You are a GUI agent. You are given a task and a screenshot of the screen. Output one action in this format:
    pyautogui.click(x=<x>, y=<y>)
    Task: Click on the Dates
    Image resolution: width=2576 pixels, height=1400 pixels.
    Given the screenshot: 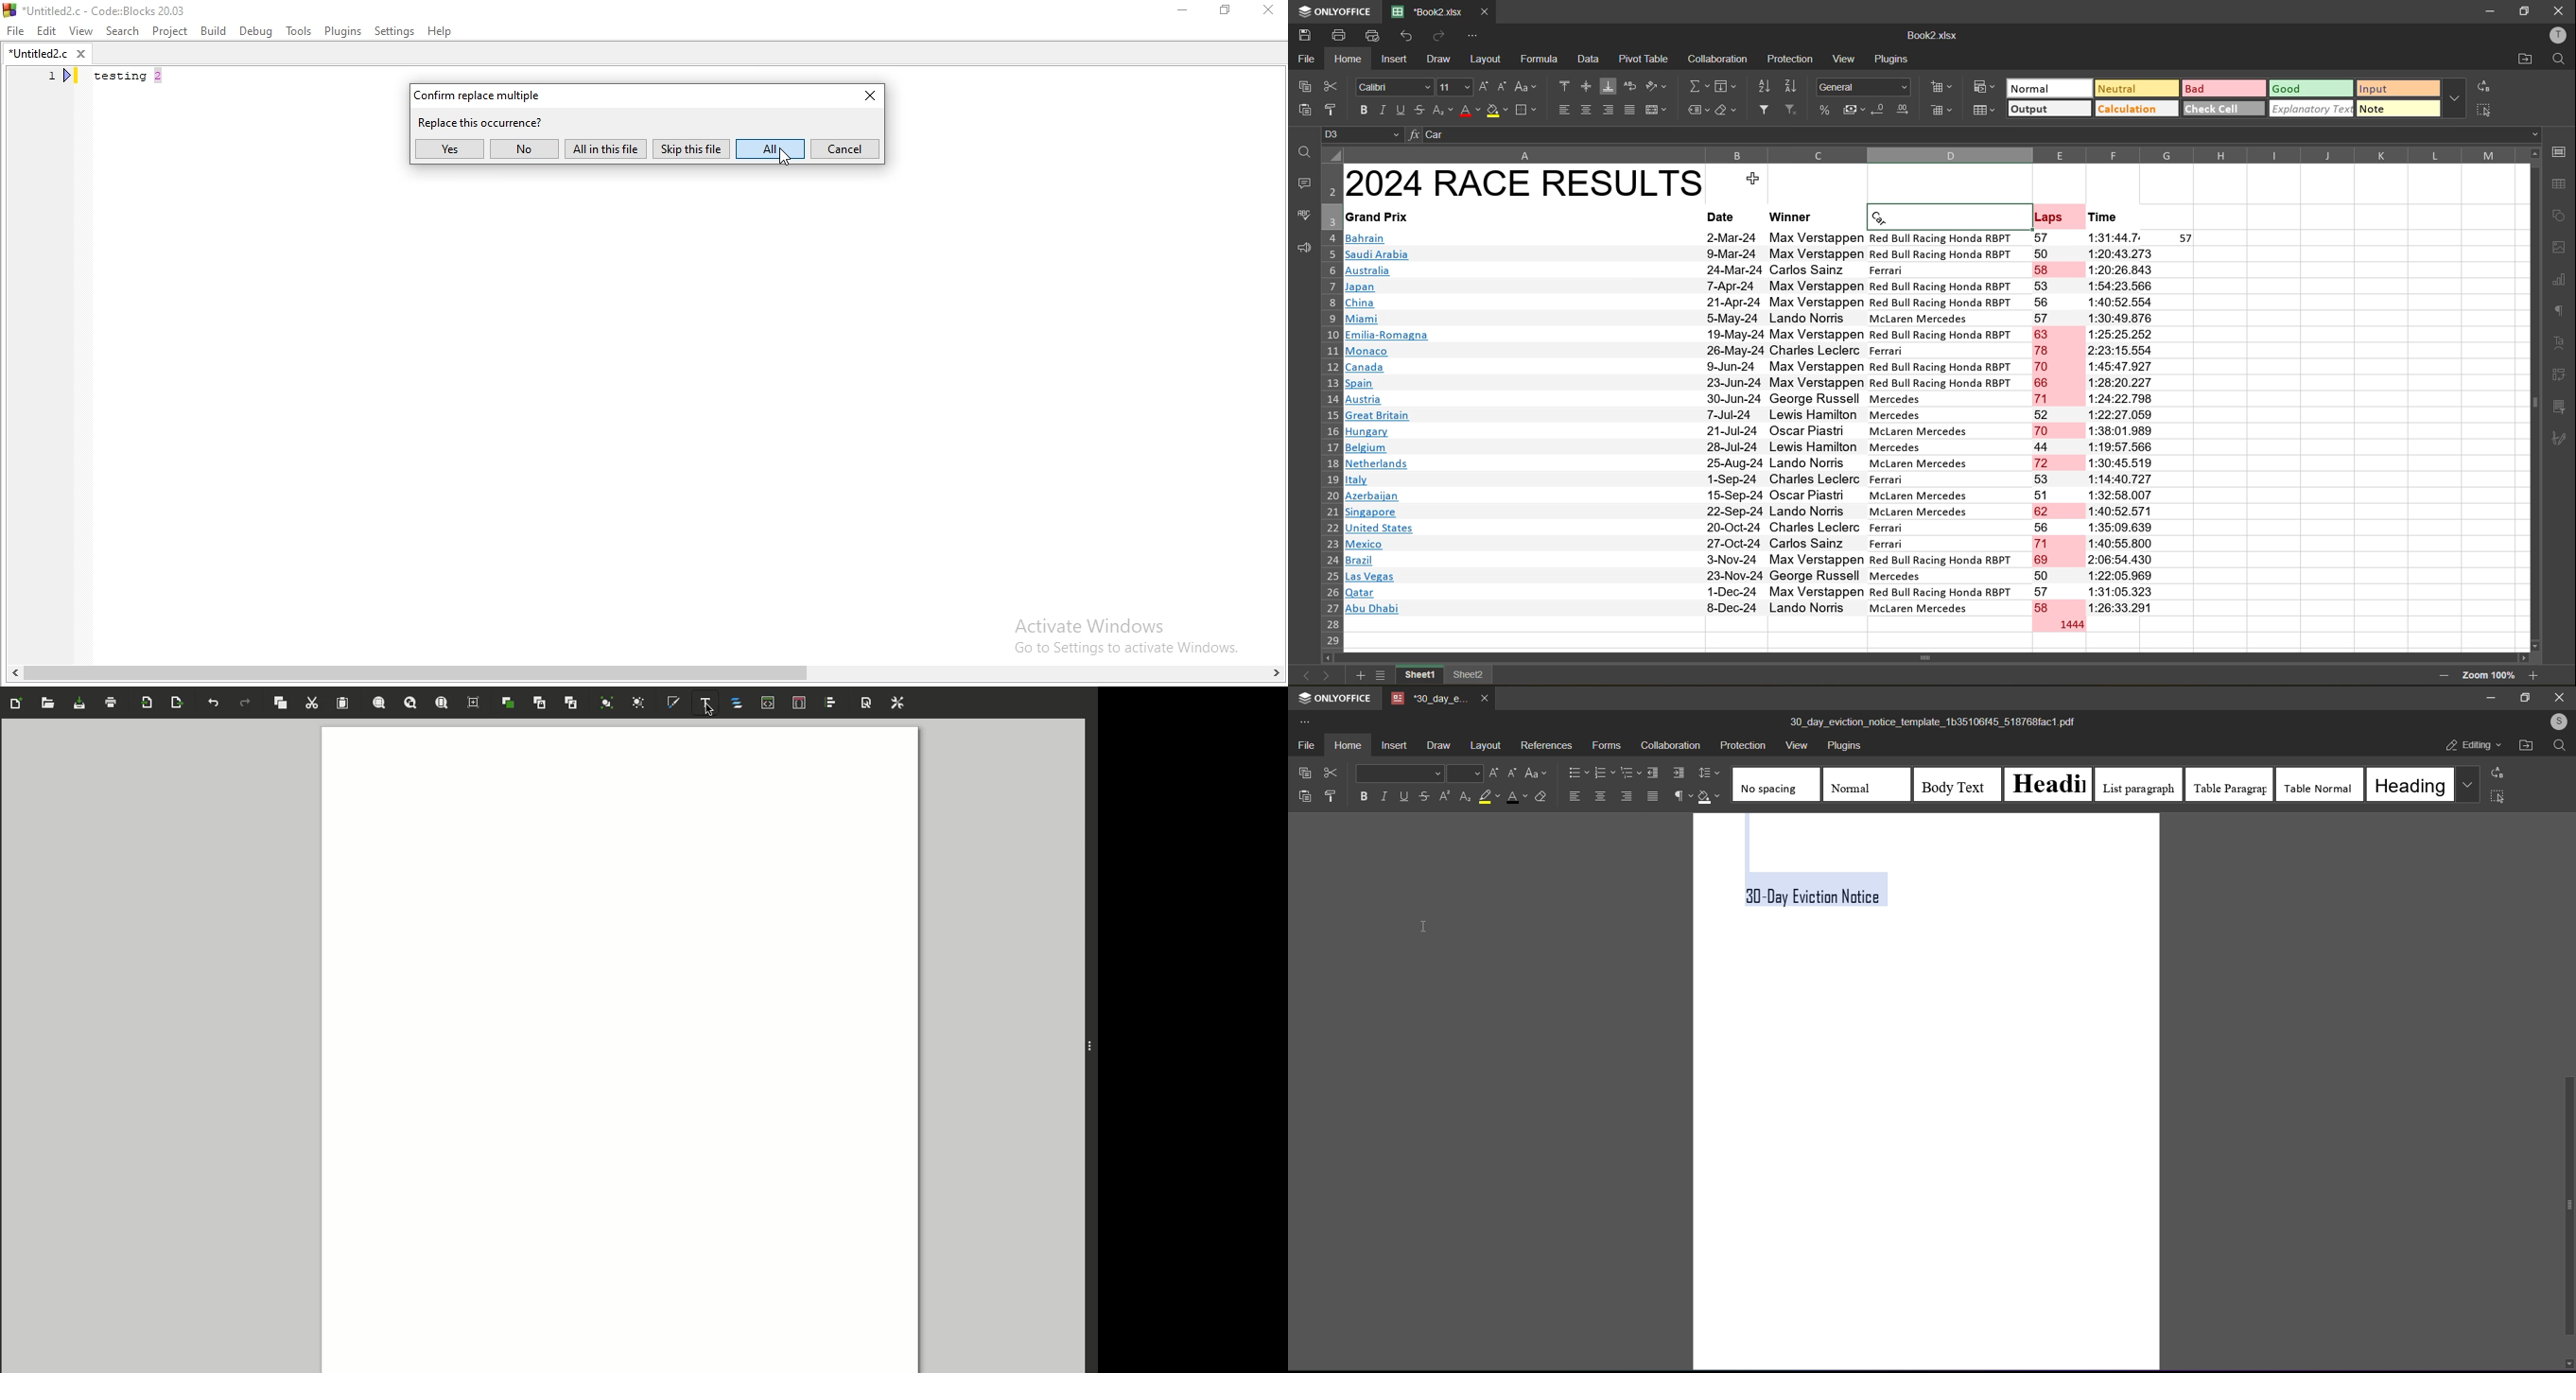 What is the action you would take?
    pyautogui.click(x=1733, y=423)
    